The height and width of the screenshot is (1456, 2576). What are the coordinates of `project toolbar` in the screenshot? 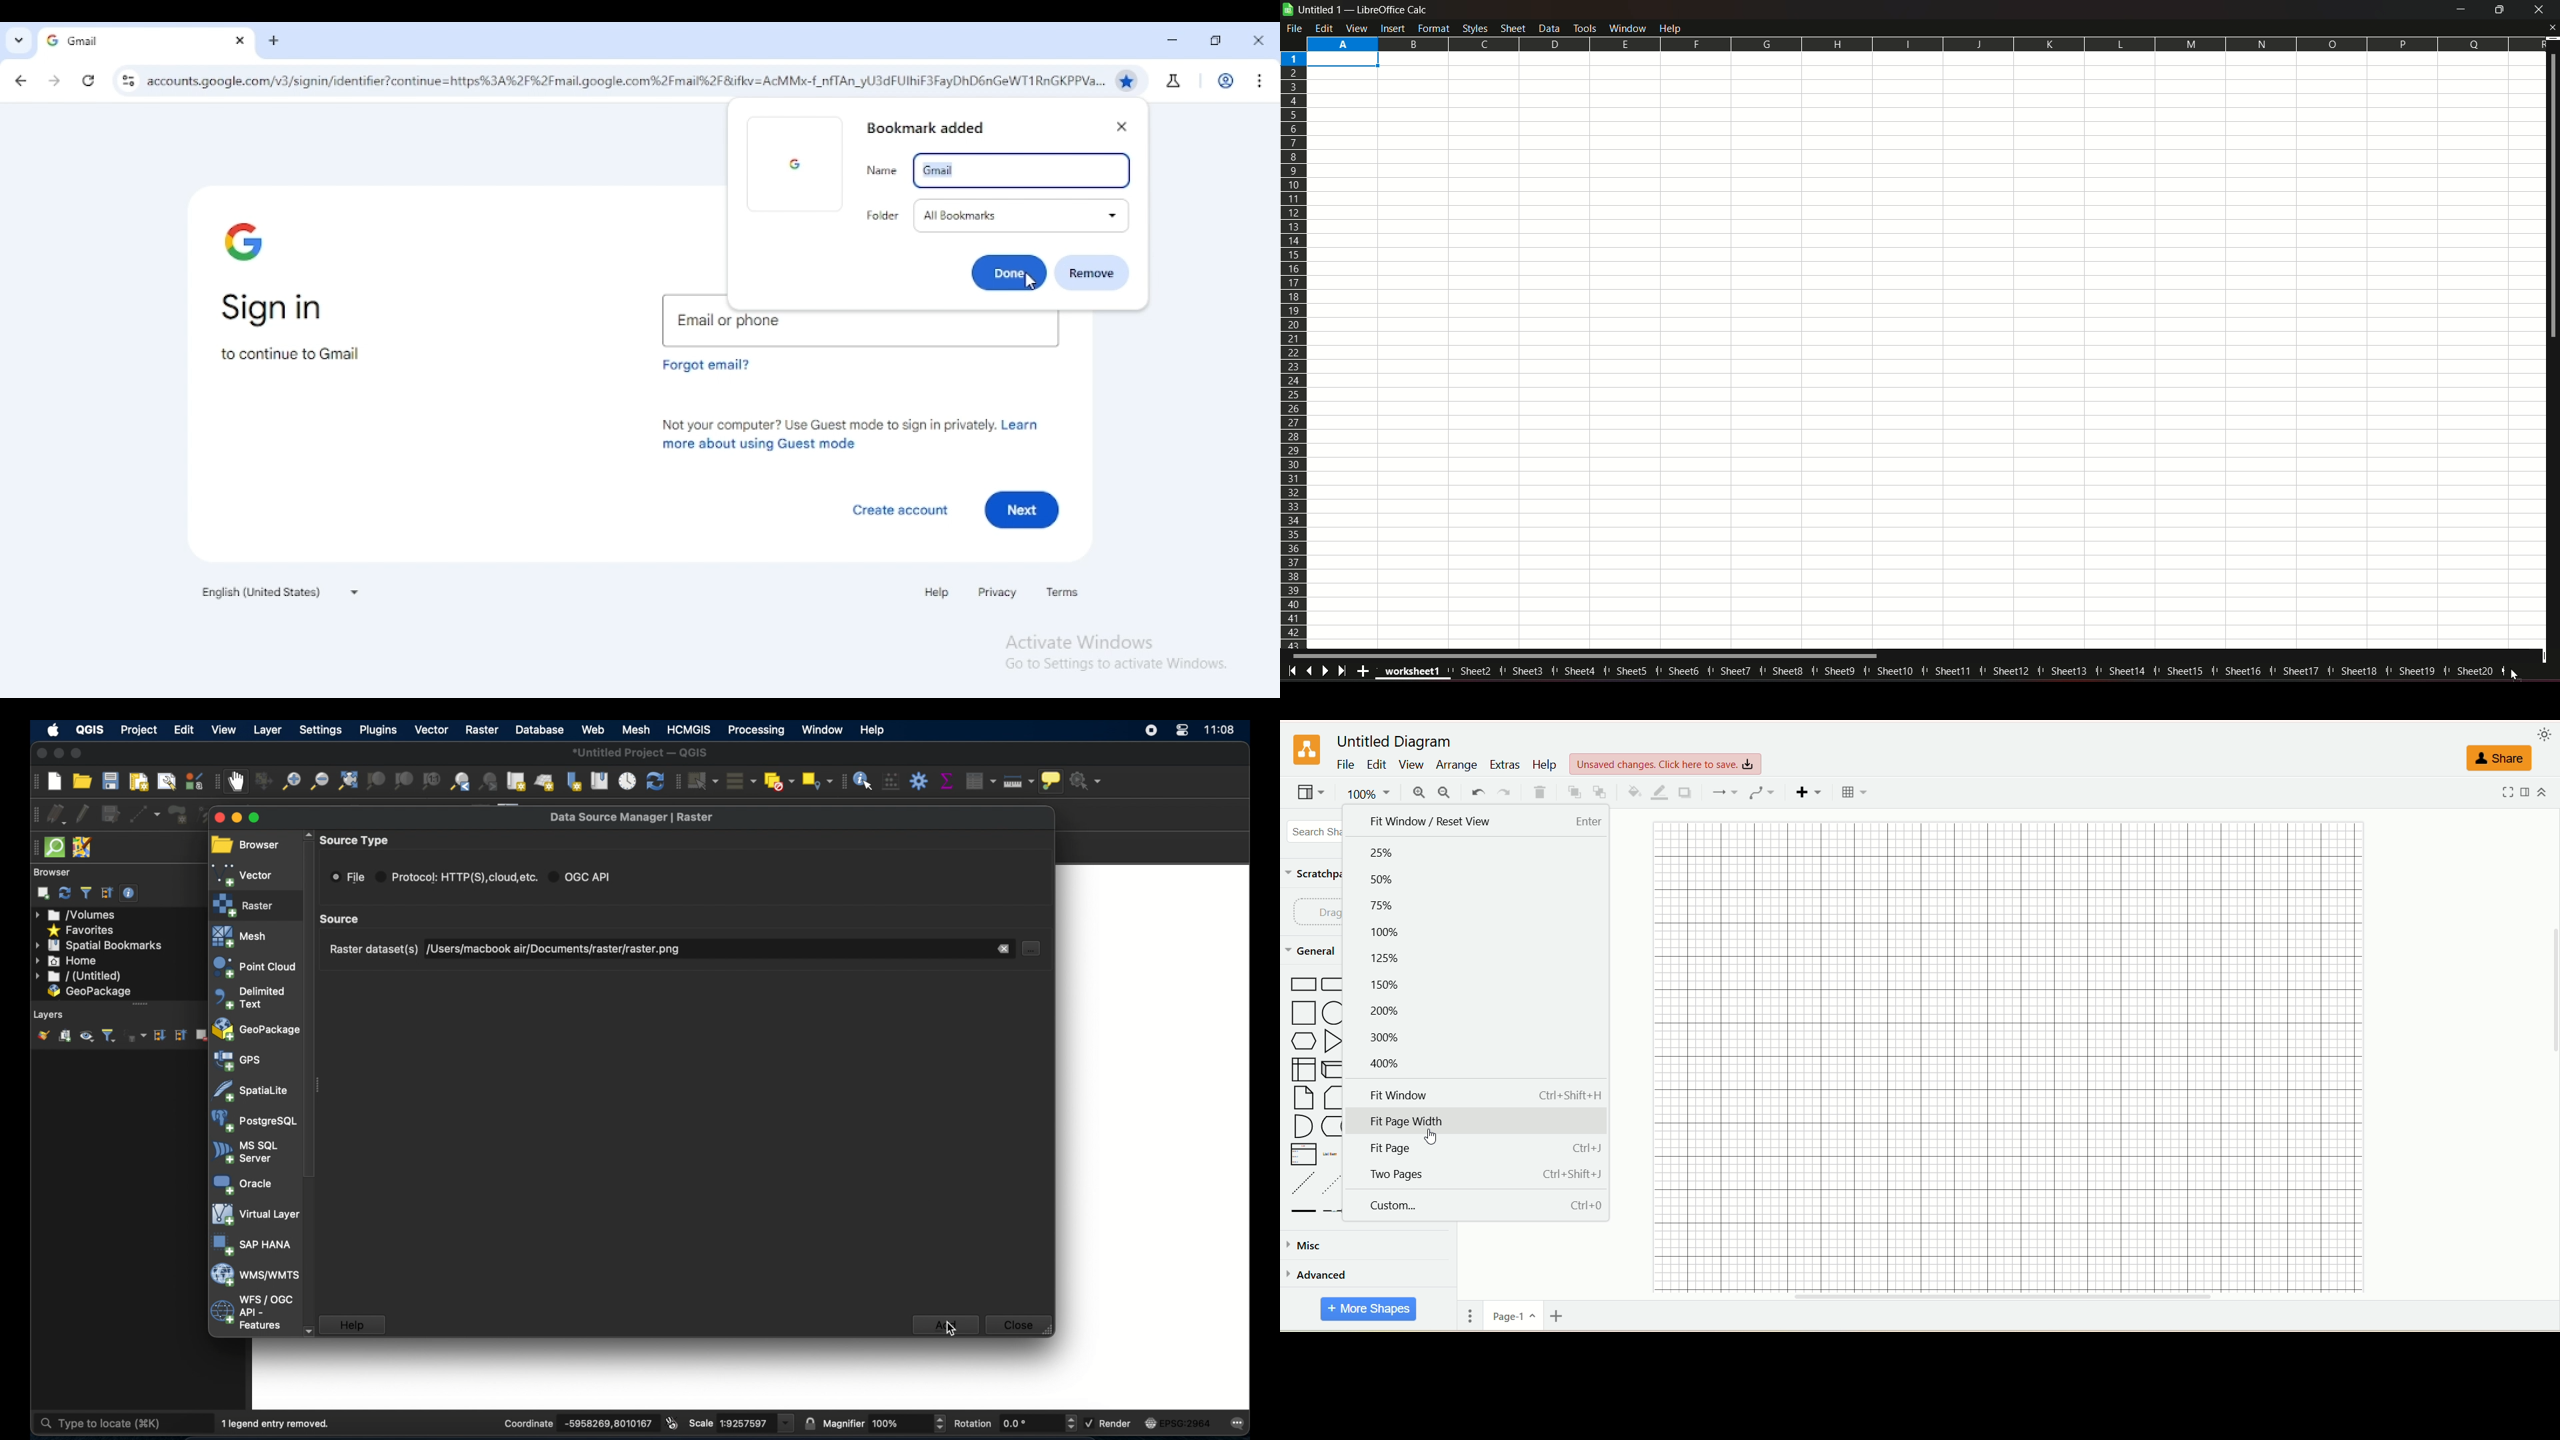 It's located at (33, 781).